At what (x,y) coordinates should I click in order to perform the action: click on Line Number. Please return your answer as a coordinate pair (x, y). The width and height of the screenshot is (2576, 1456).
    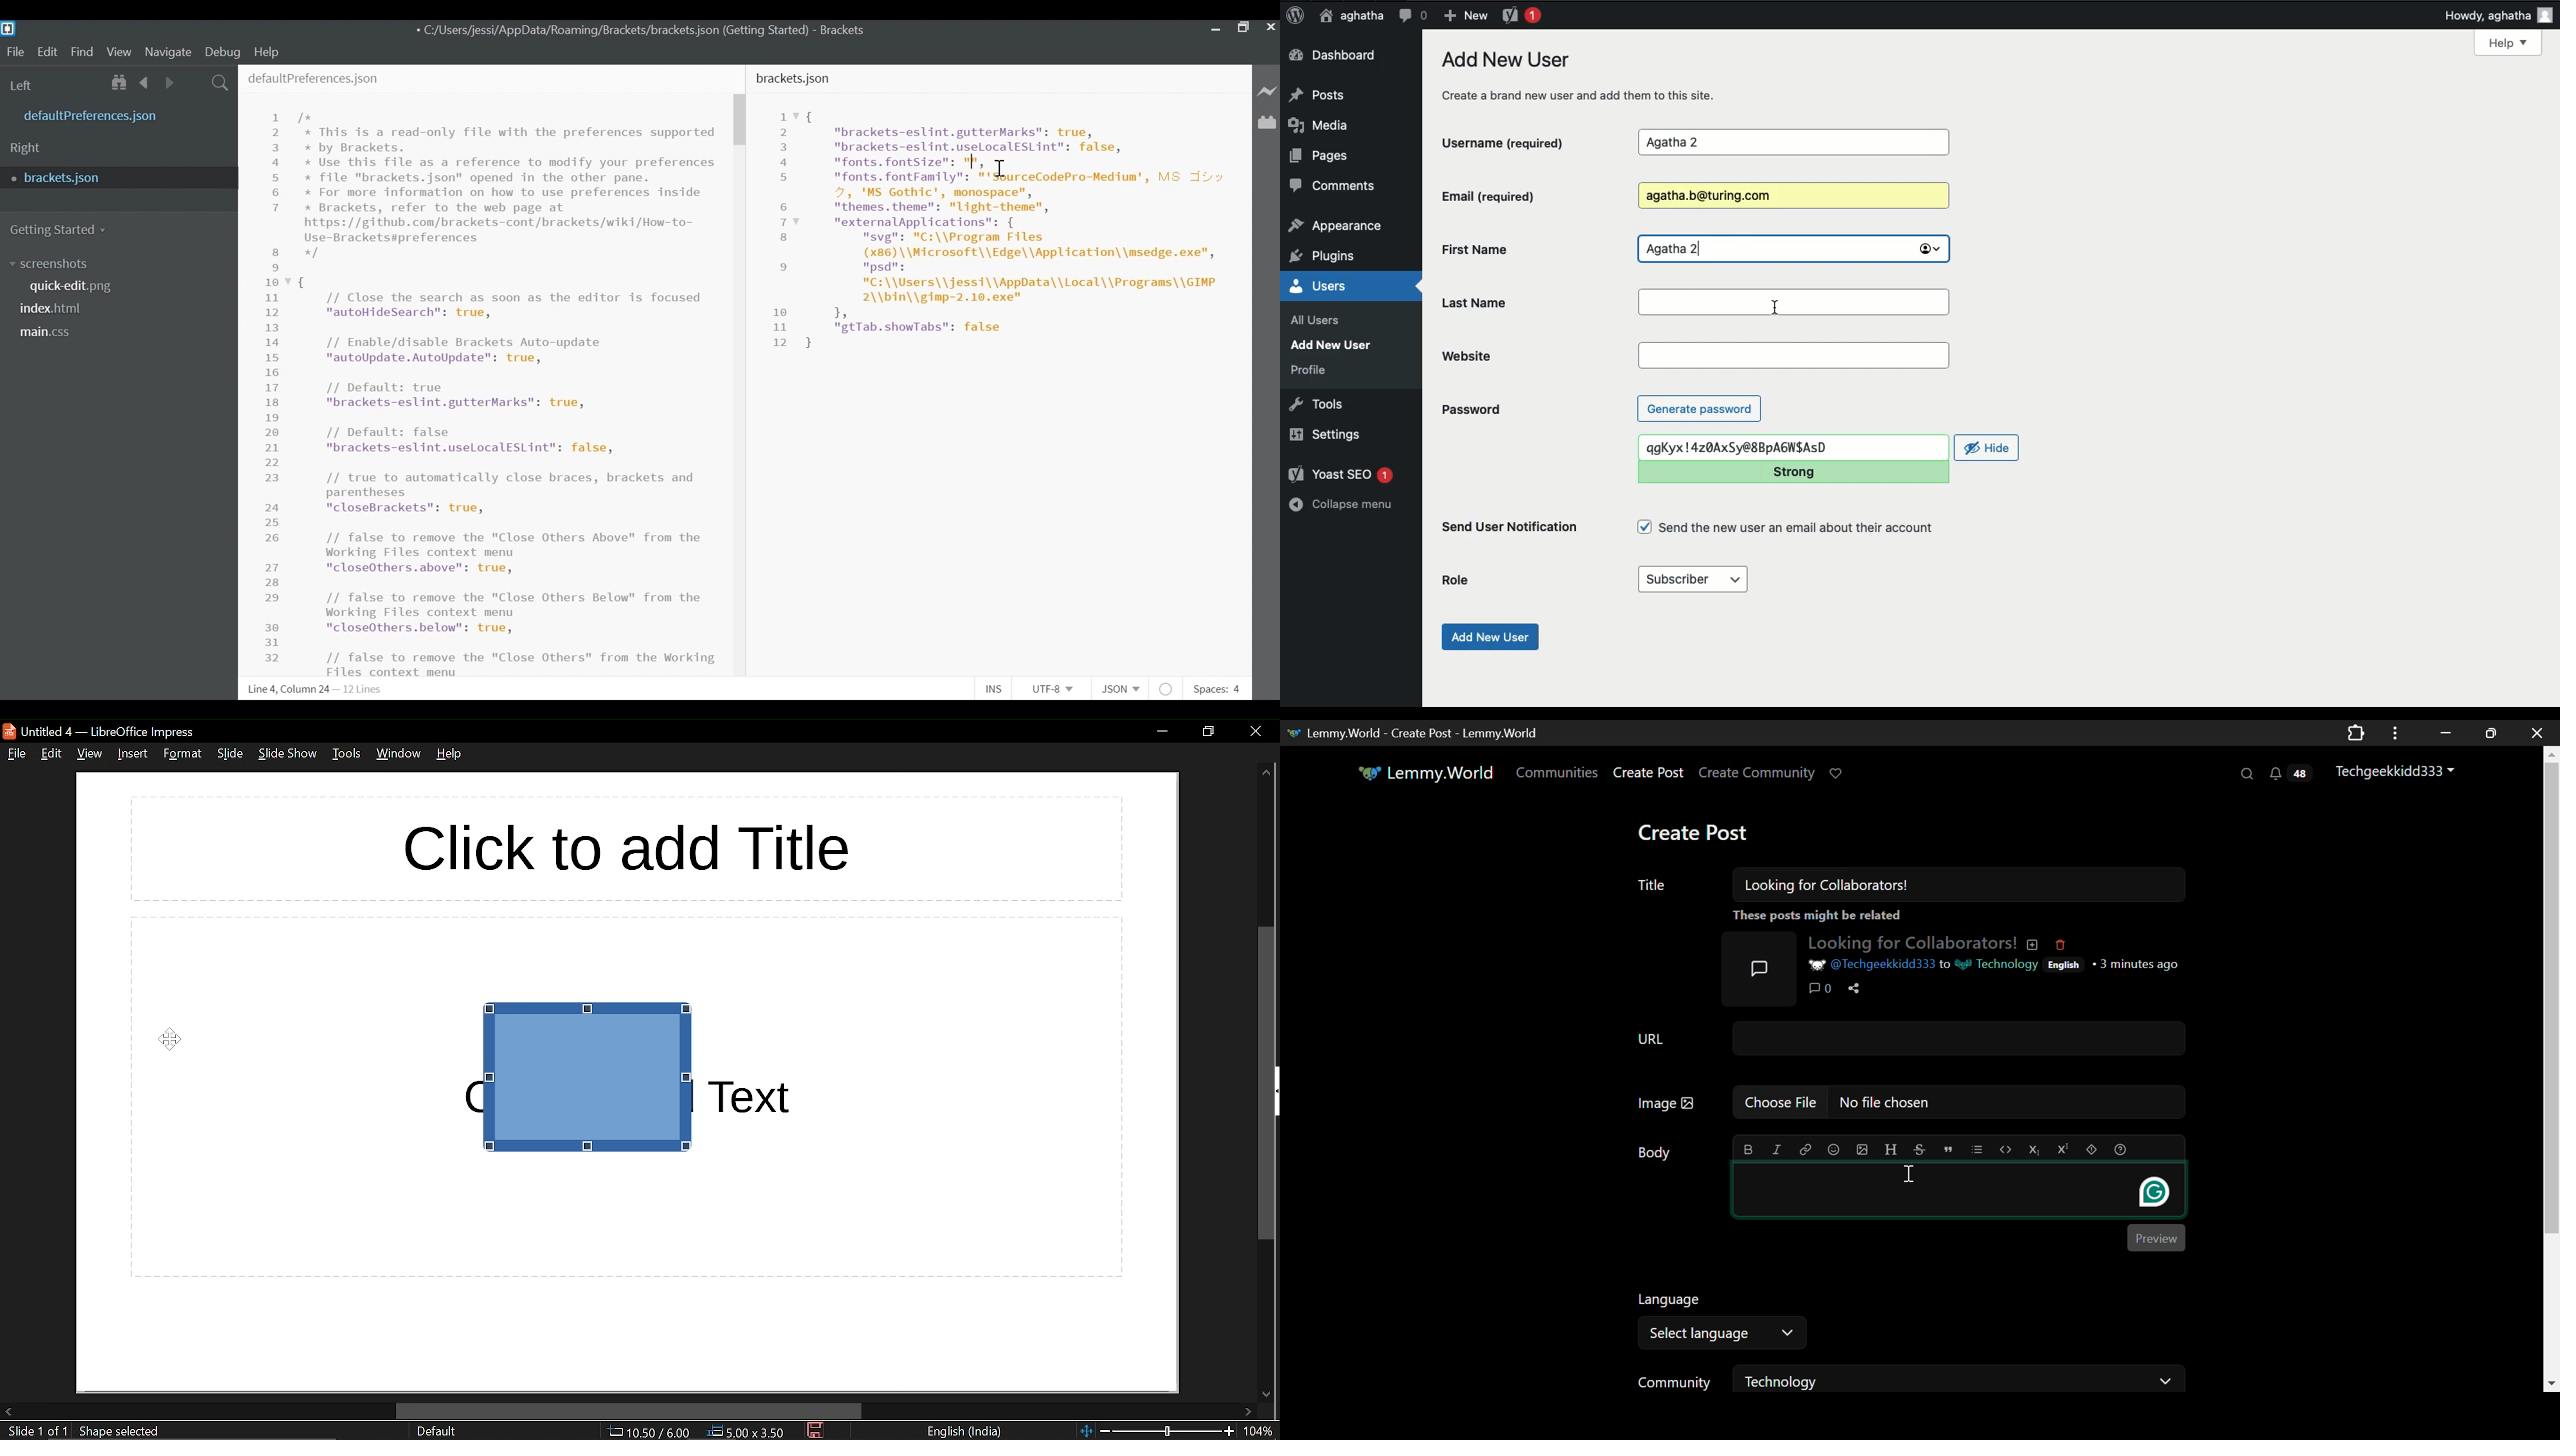
    Looking at the image, I should click on (783, 229).